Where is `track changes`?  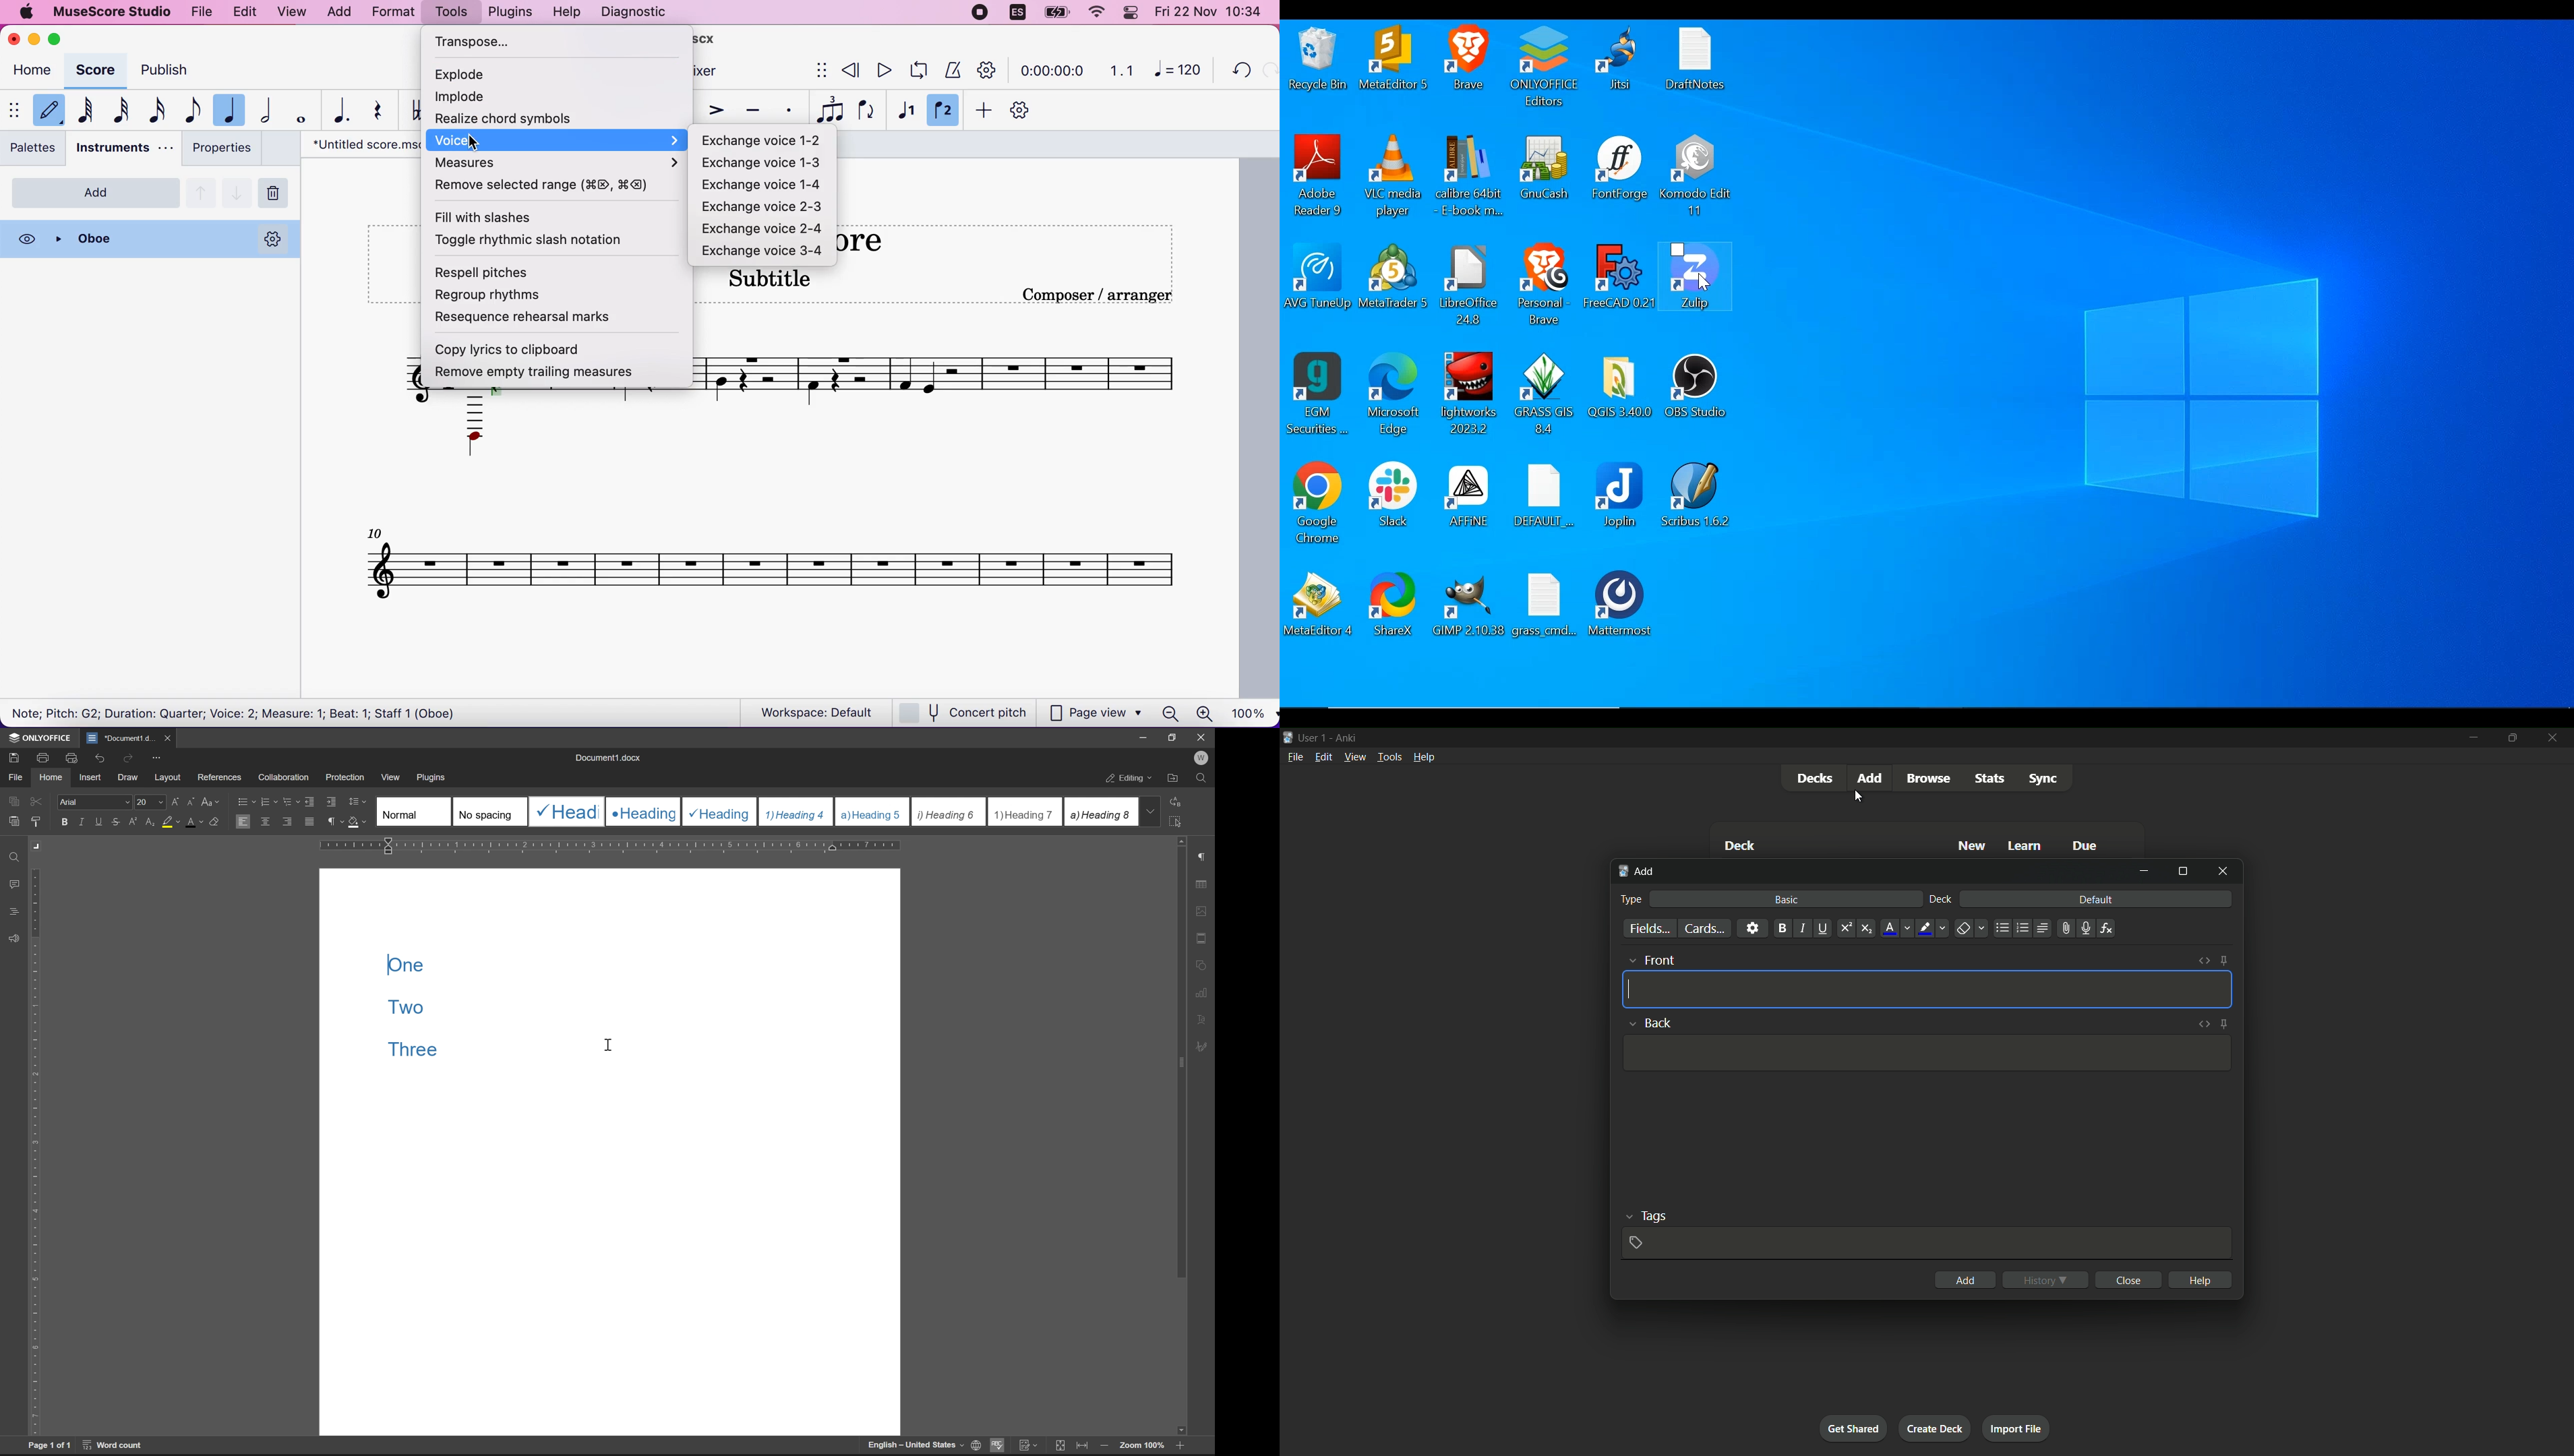
track changes is located at coordinates (1028, 1445).